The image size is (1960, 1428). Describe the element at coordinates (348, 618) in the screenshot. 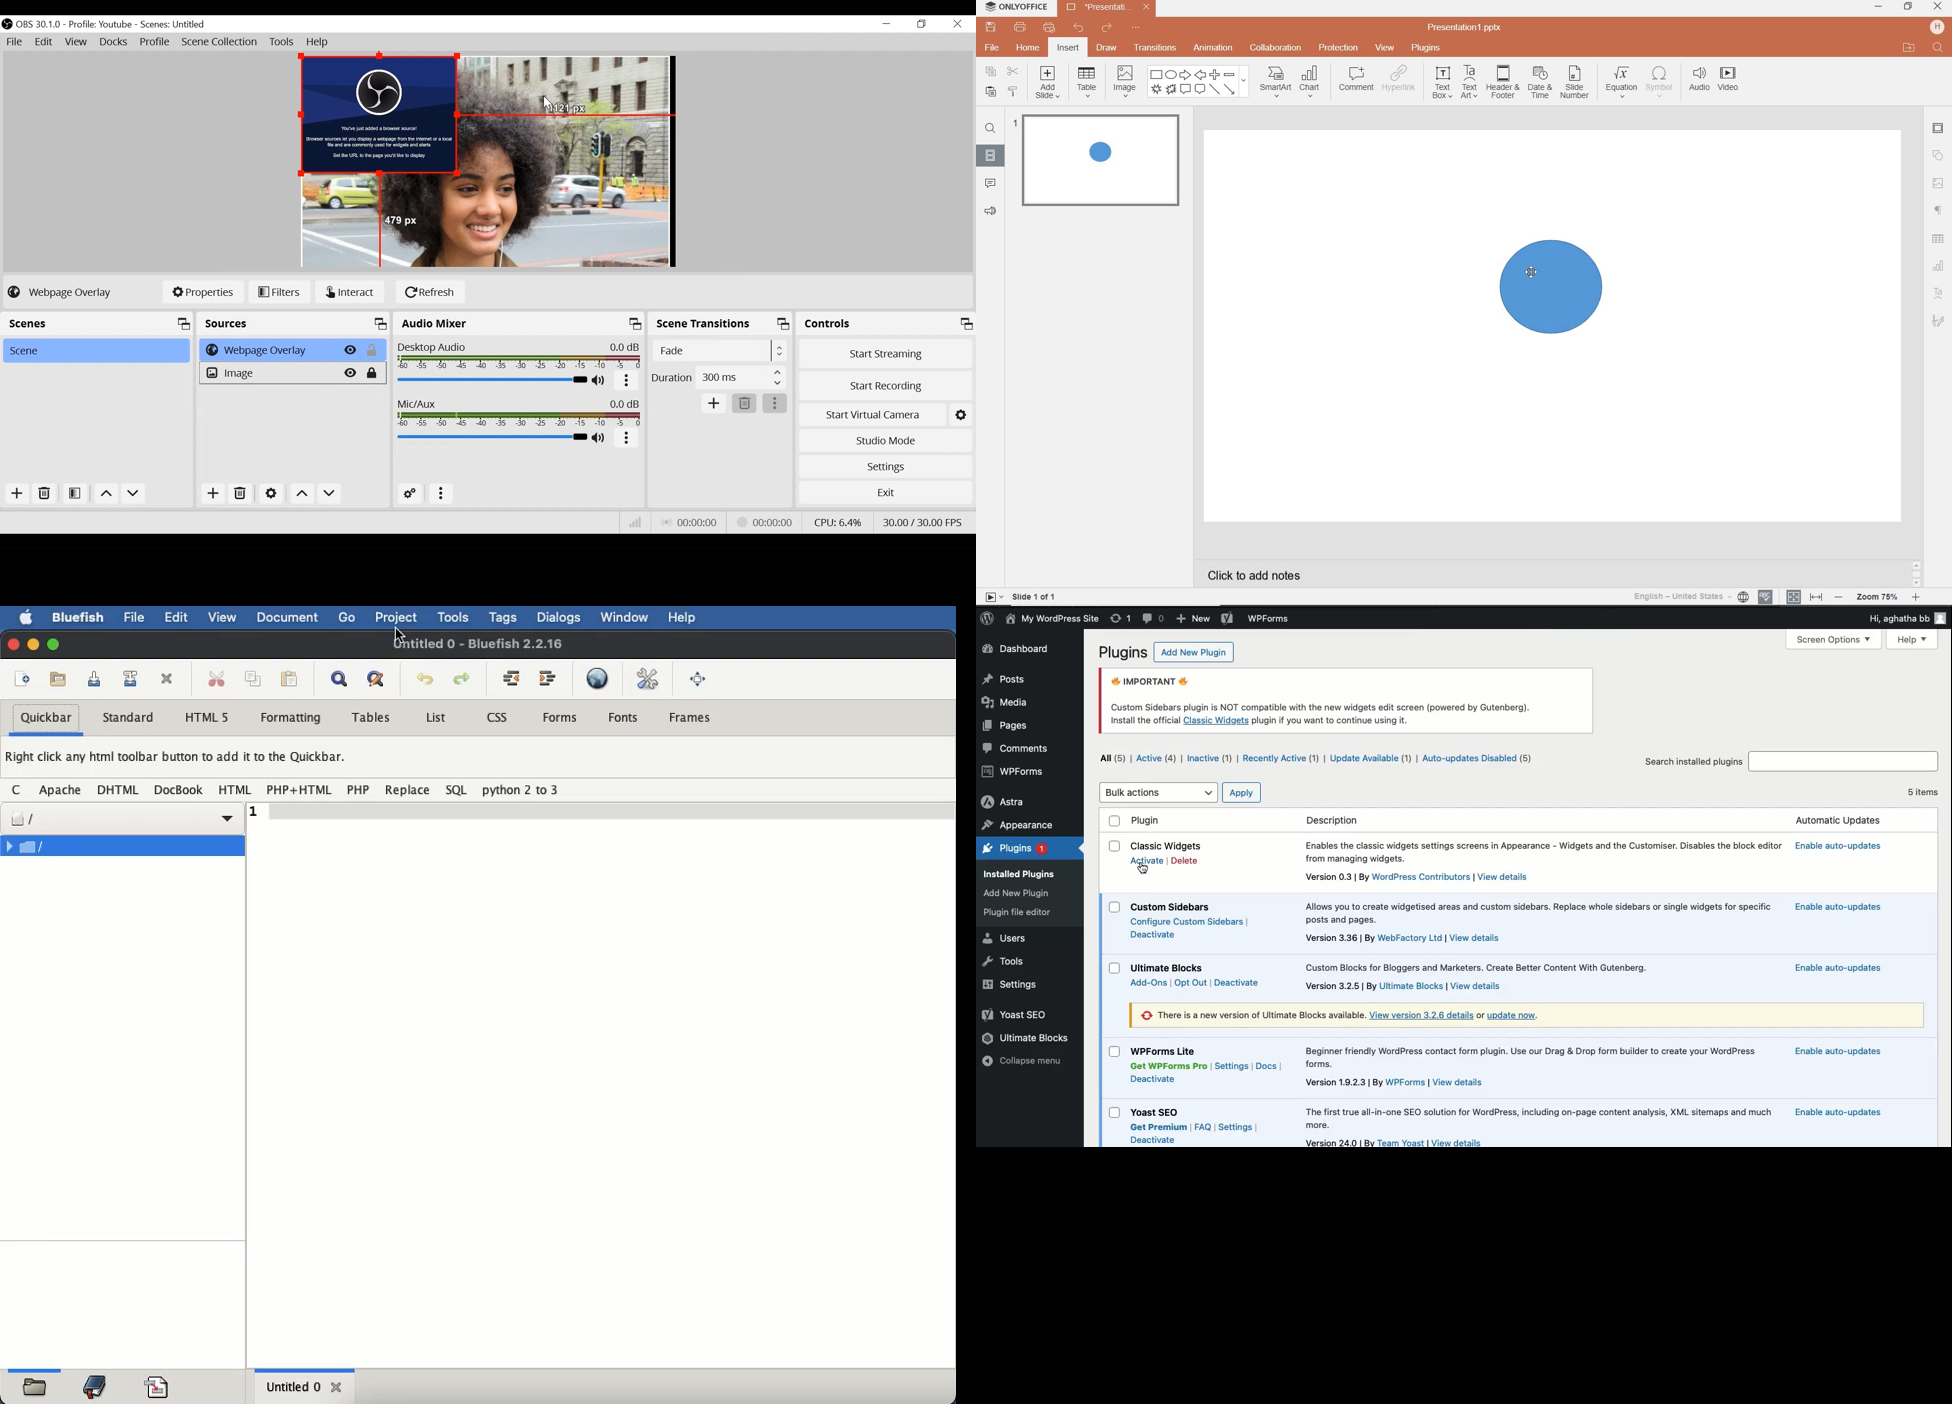

I see `go` at that location.